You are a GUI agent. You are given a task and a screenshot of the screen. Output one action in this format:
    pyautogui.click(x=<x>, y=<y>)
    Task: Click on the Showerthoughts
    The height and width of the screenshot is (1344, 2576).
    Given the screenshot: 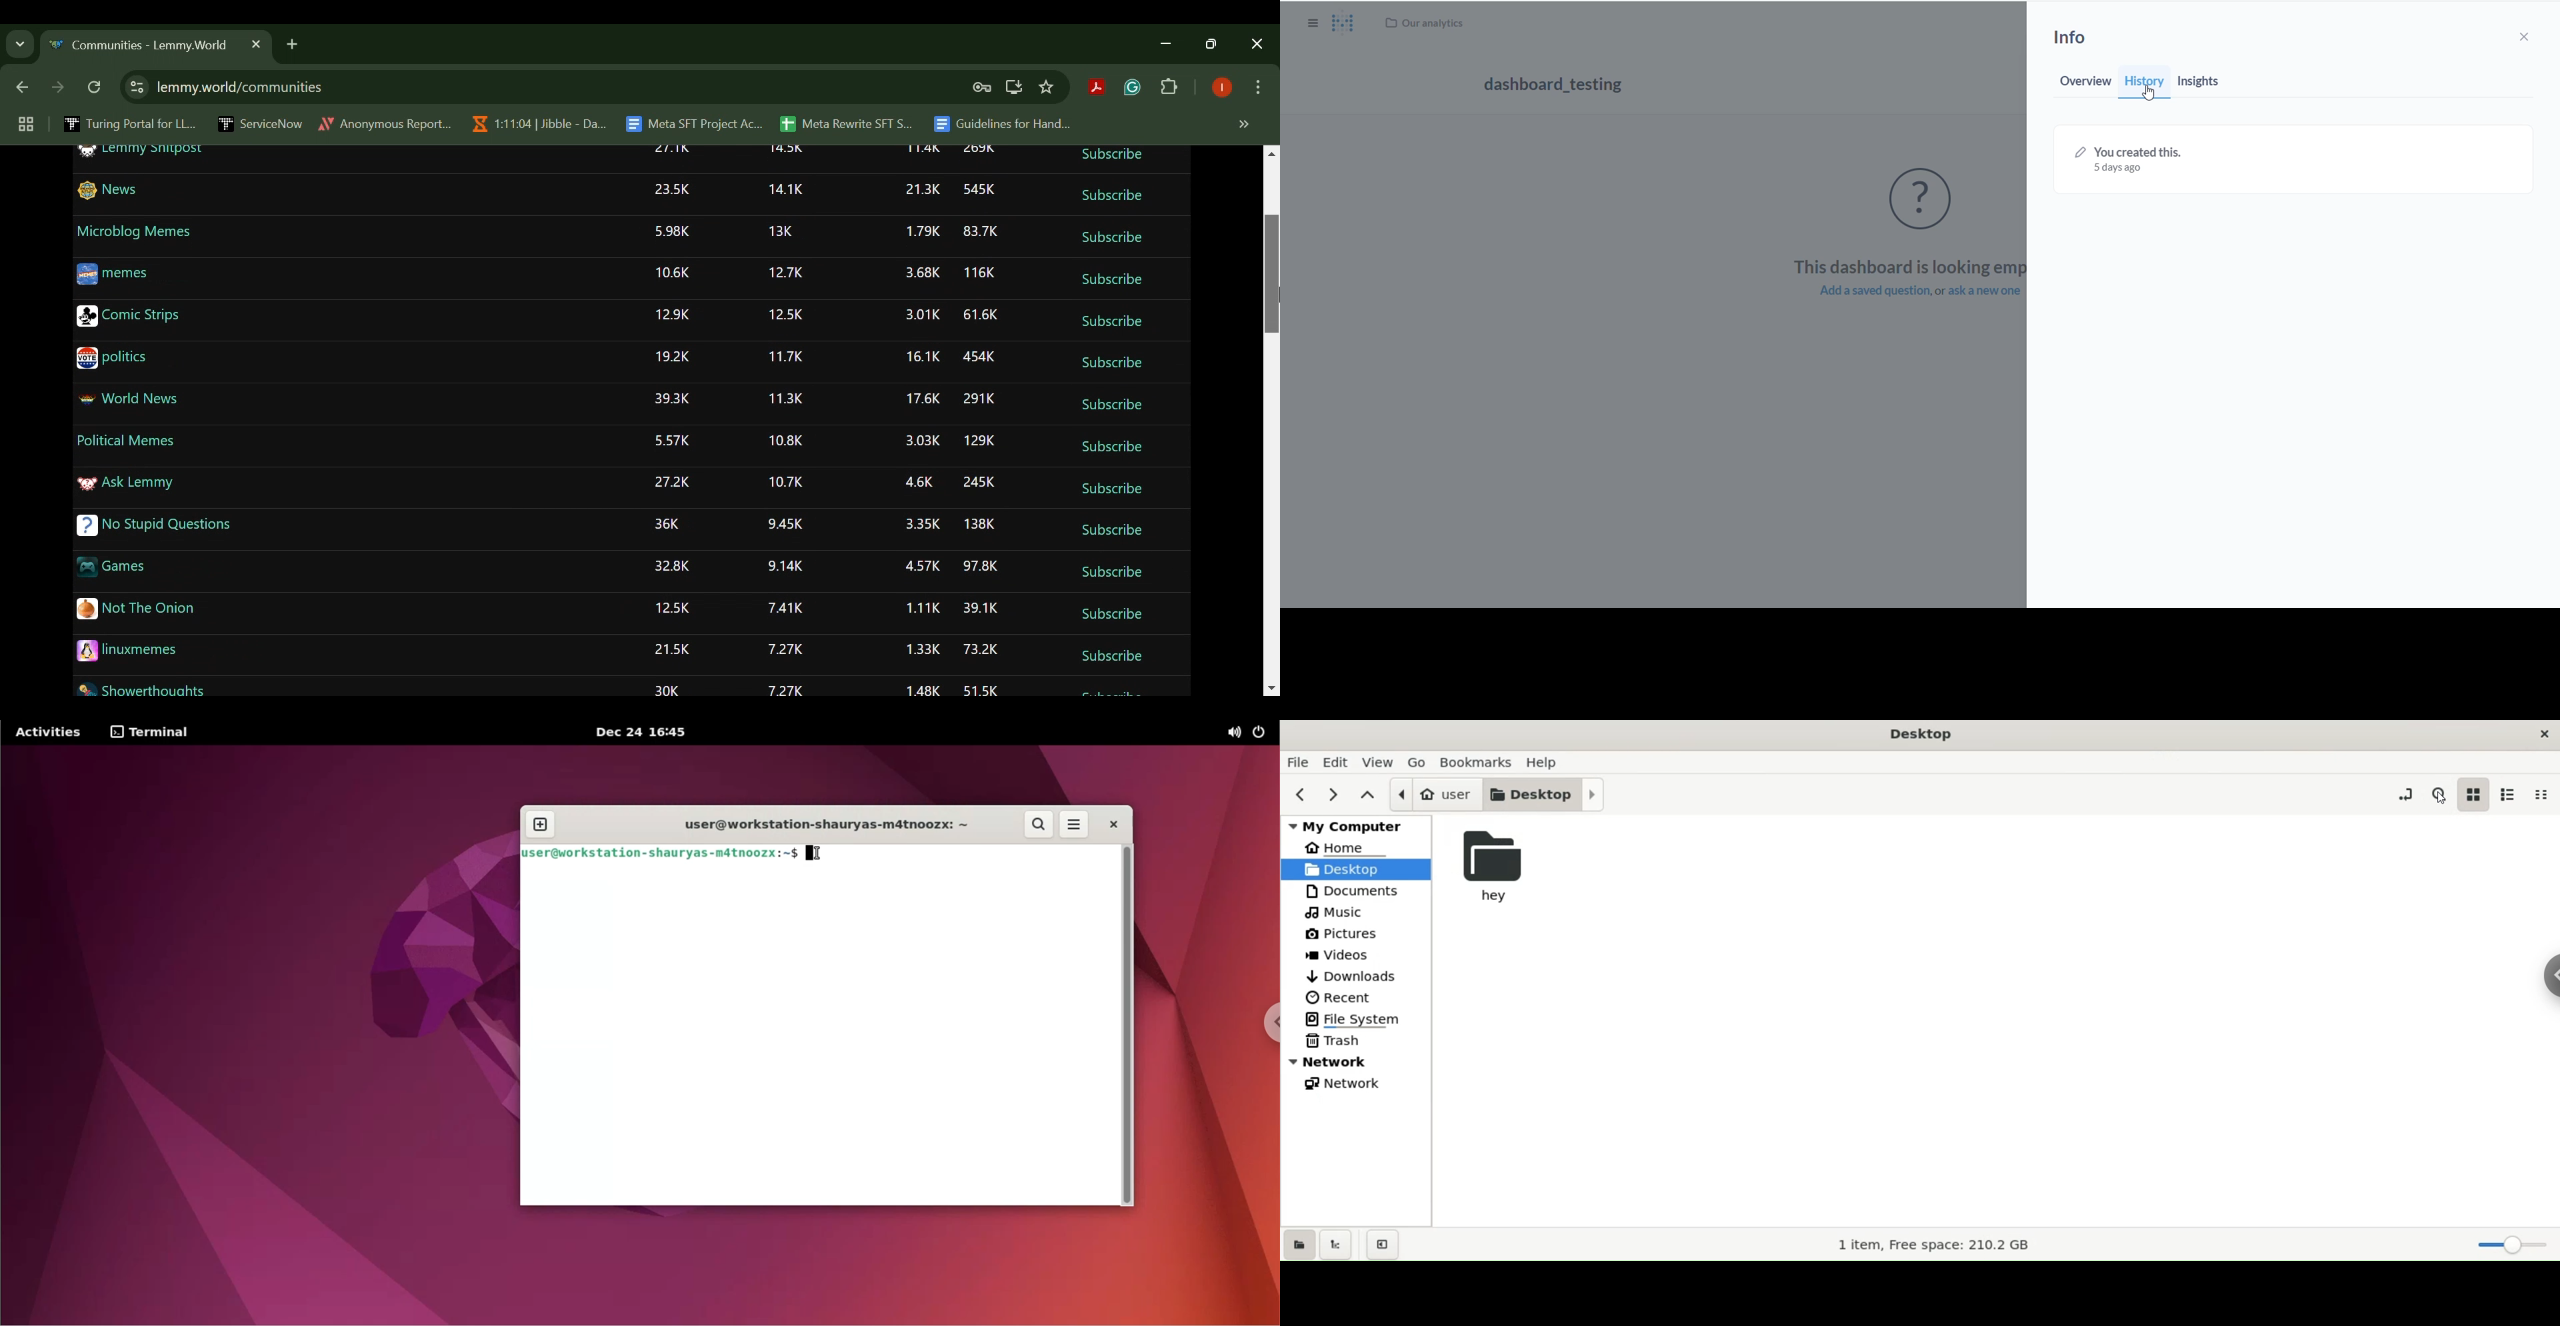 What is the action you would take?
    pyautogui.click(x=139, y=692)
    